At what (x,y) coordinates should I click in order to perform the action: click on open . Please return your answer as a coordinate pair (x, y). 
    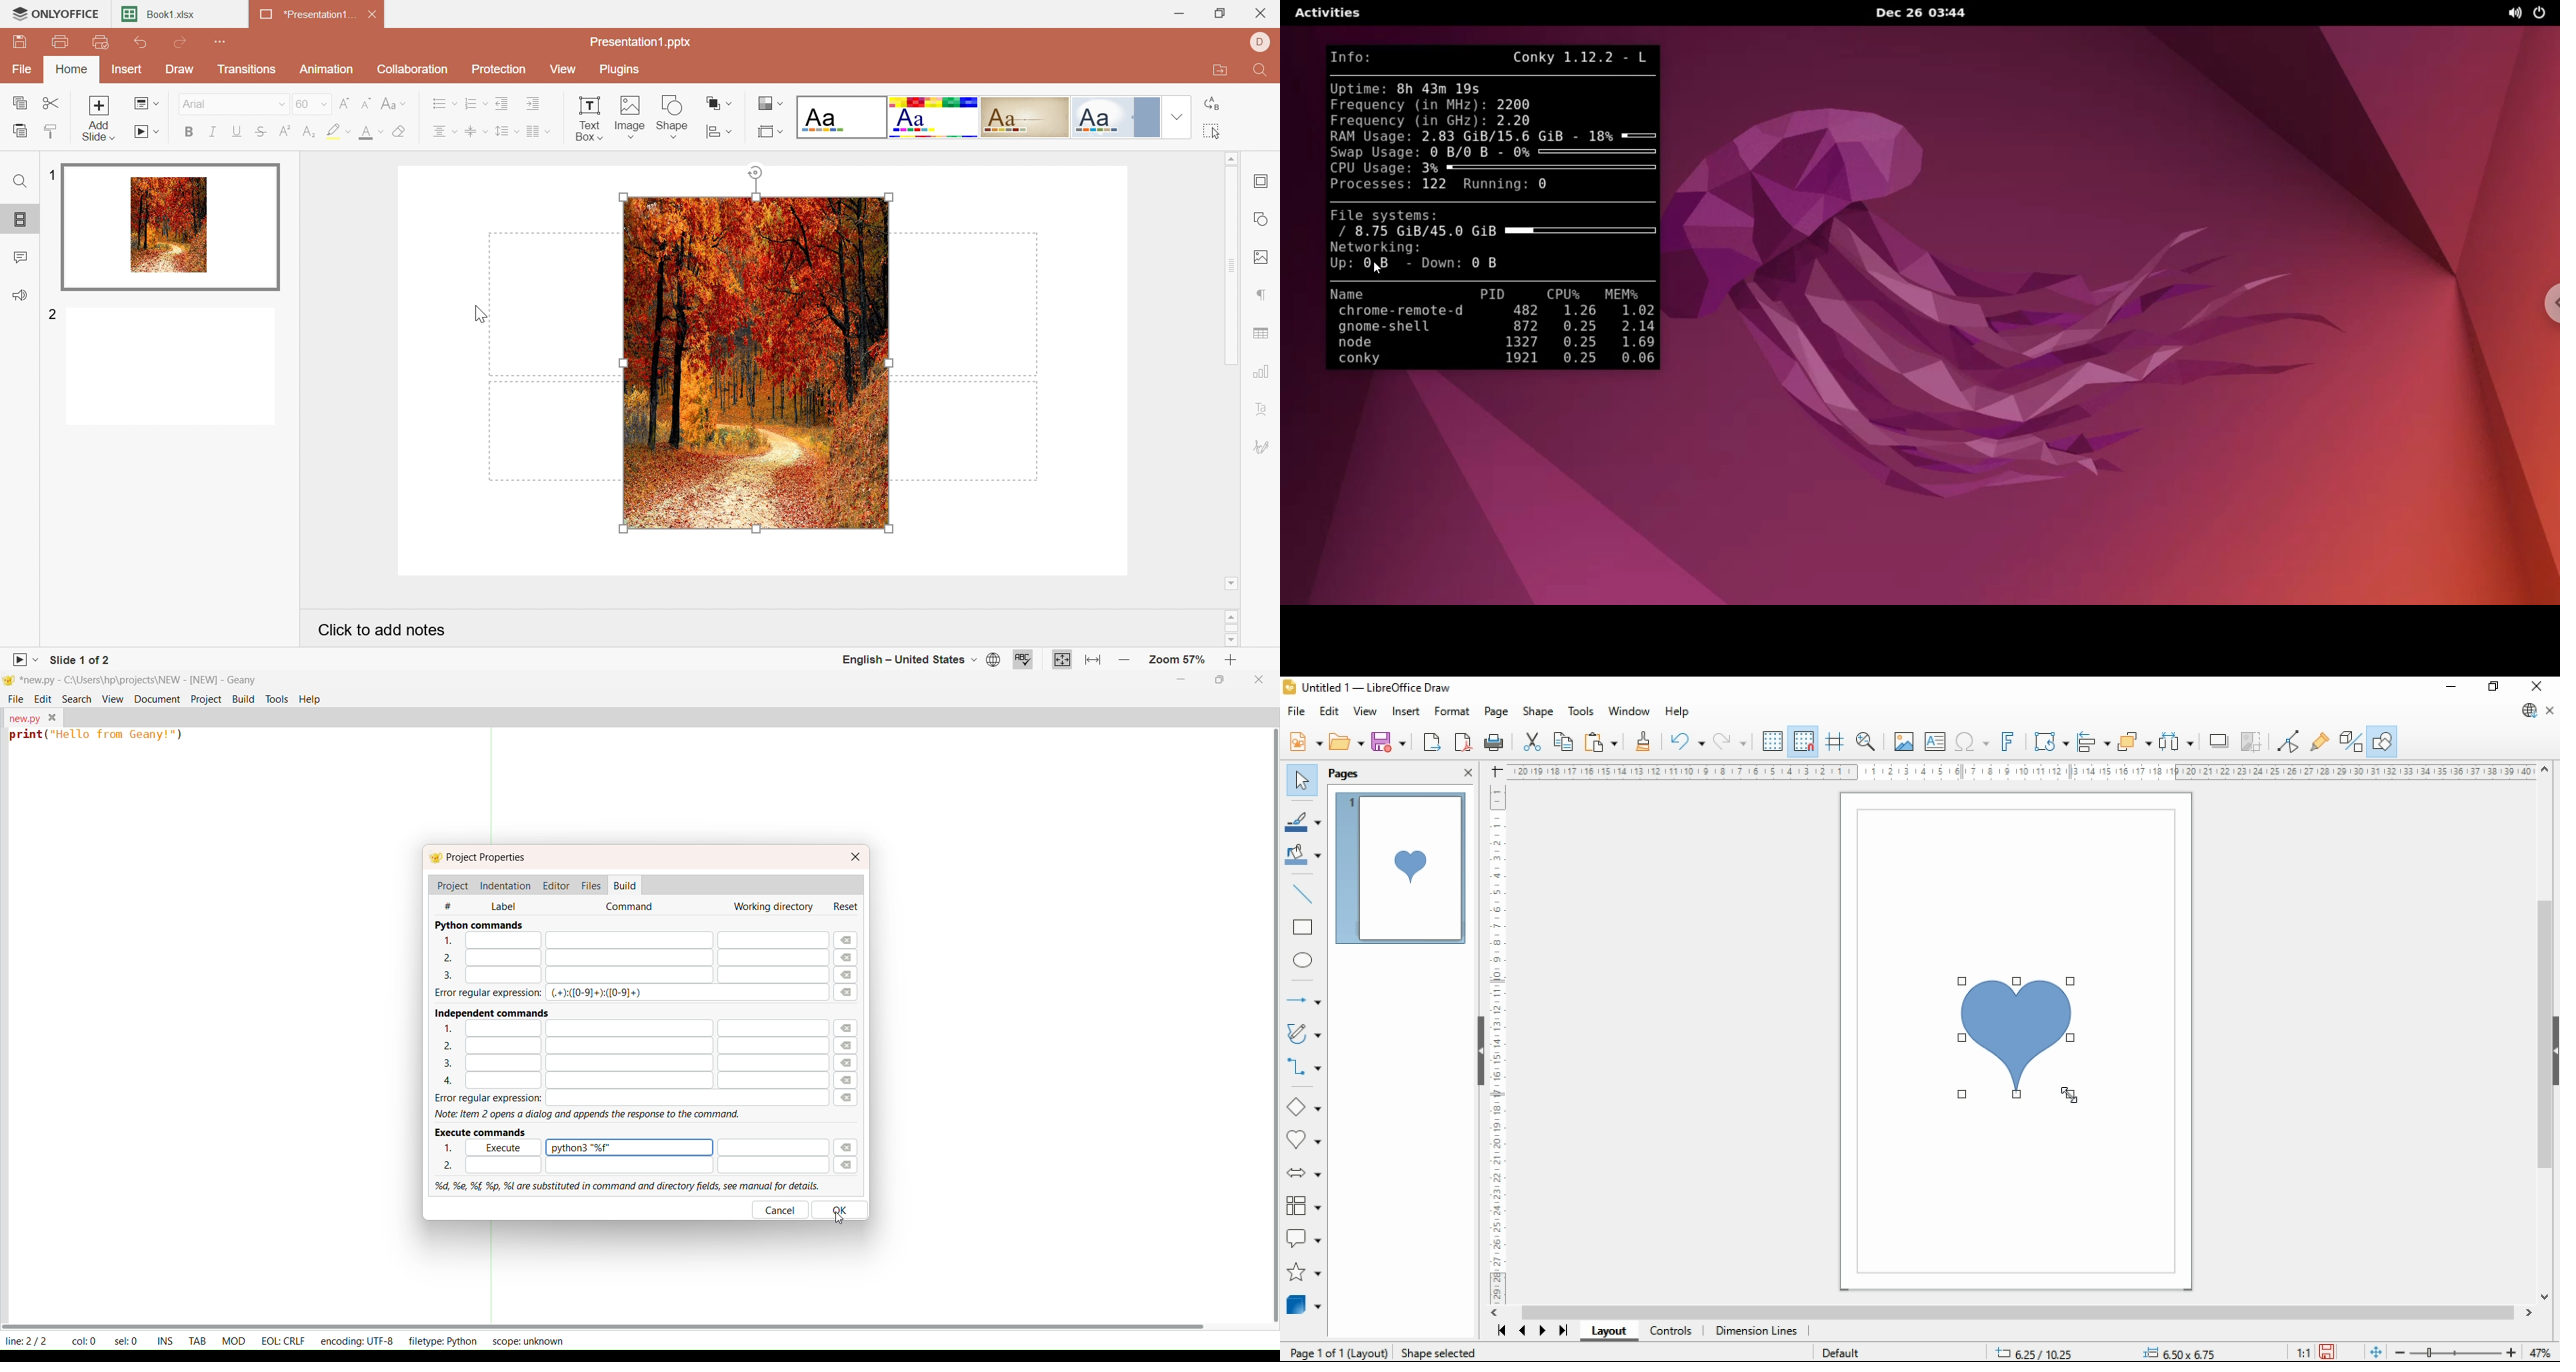
    Looking at the image, I should click on (1347, 742).